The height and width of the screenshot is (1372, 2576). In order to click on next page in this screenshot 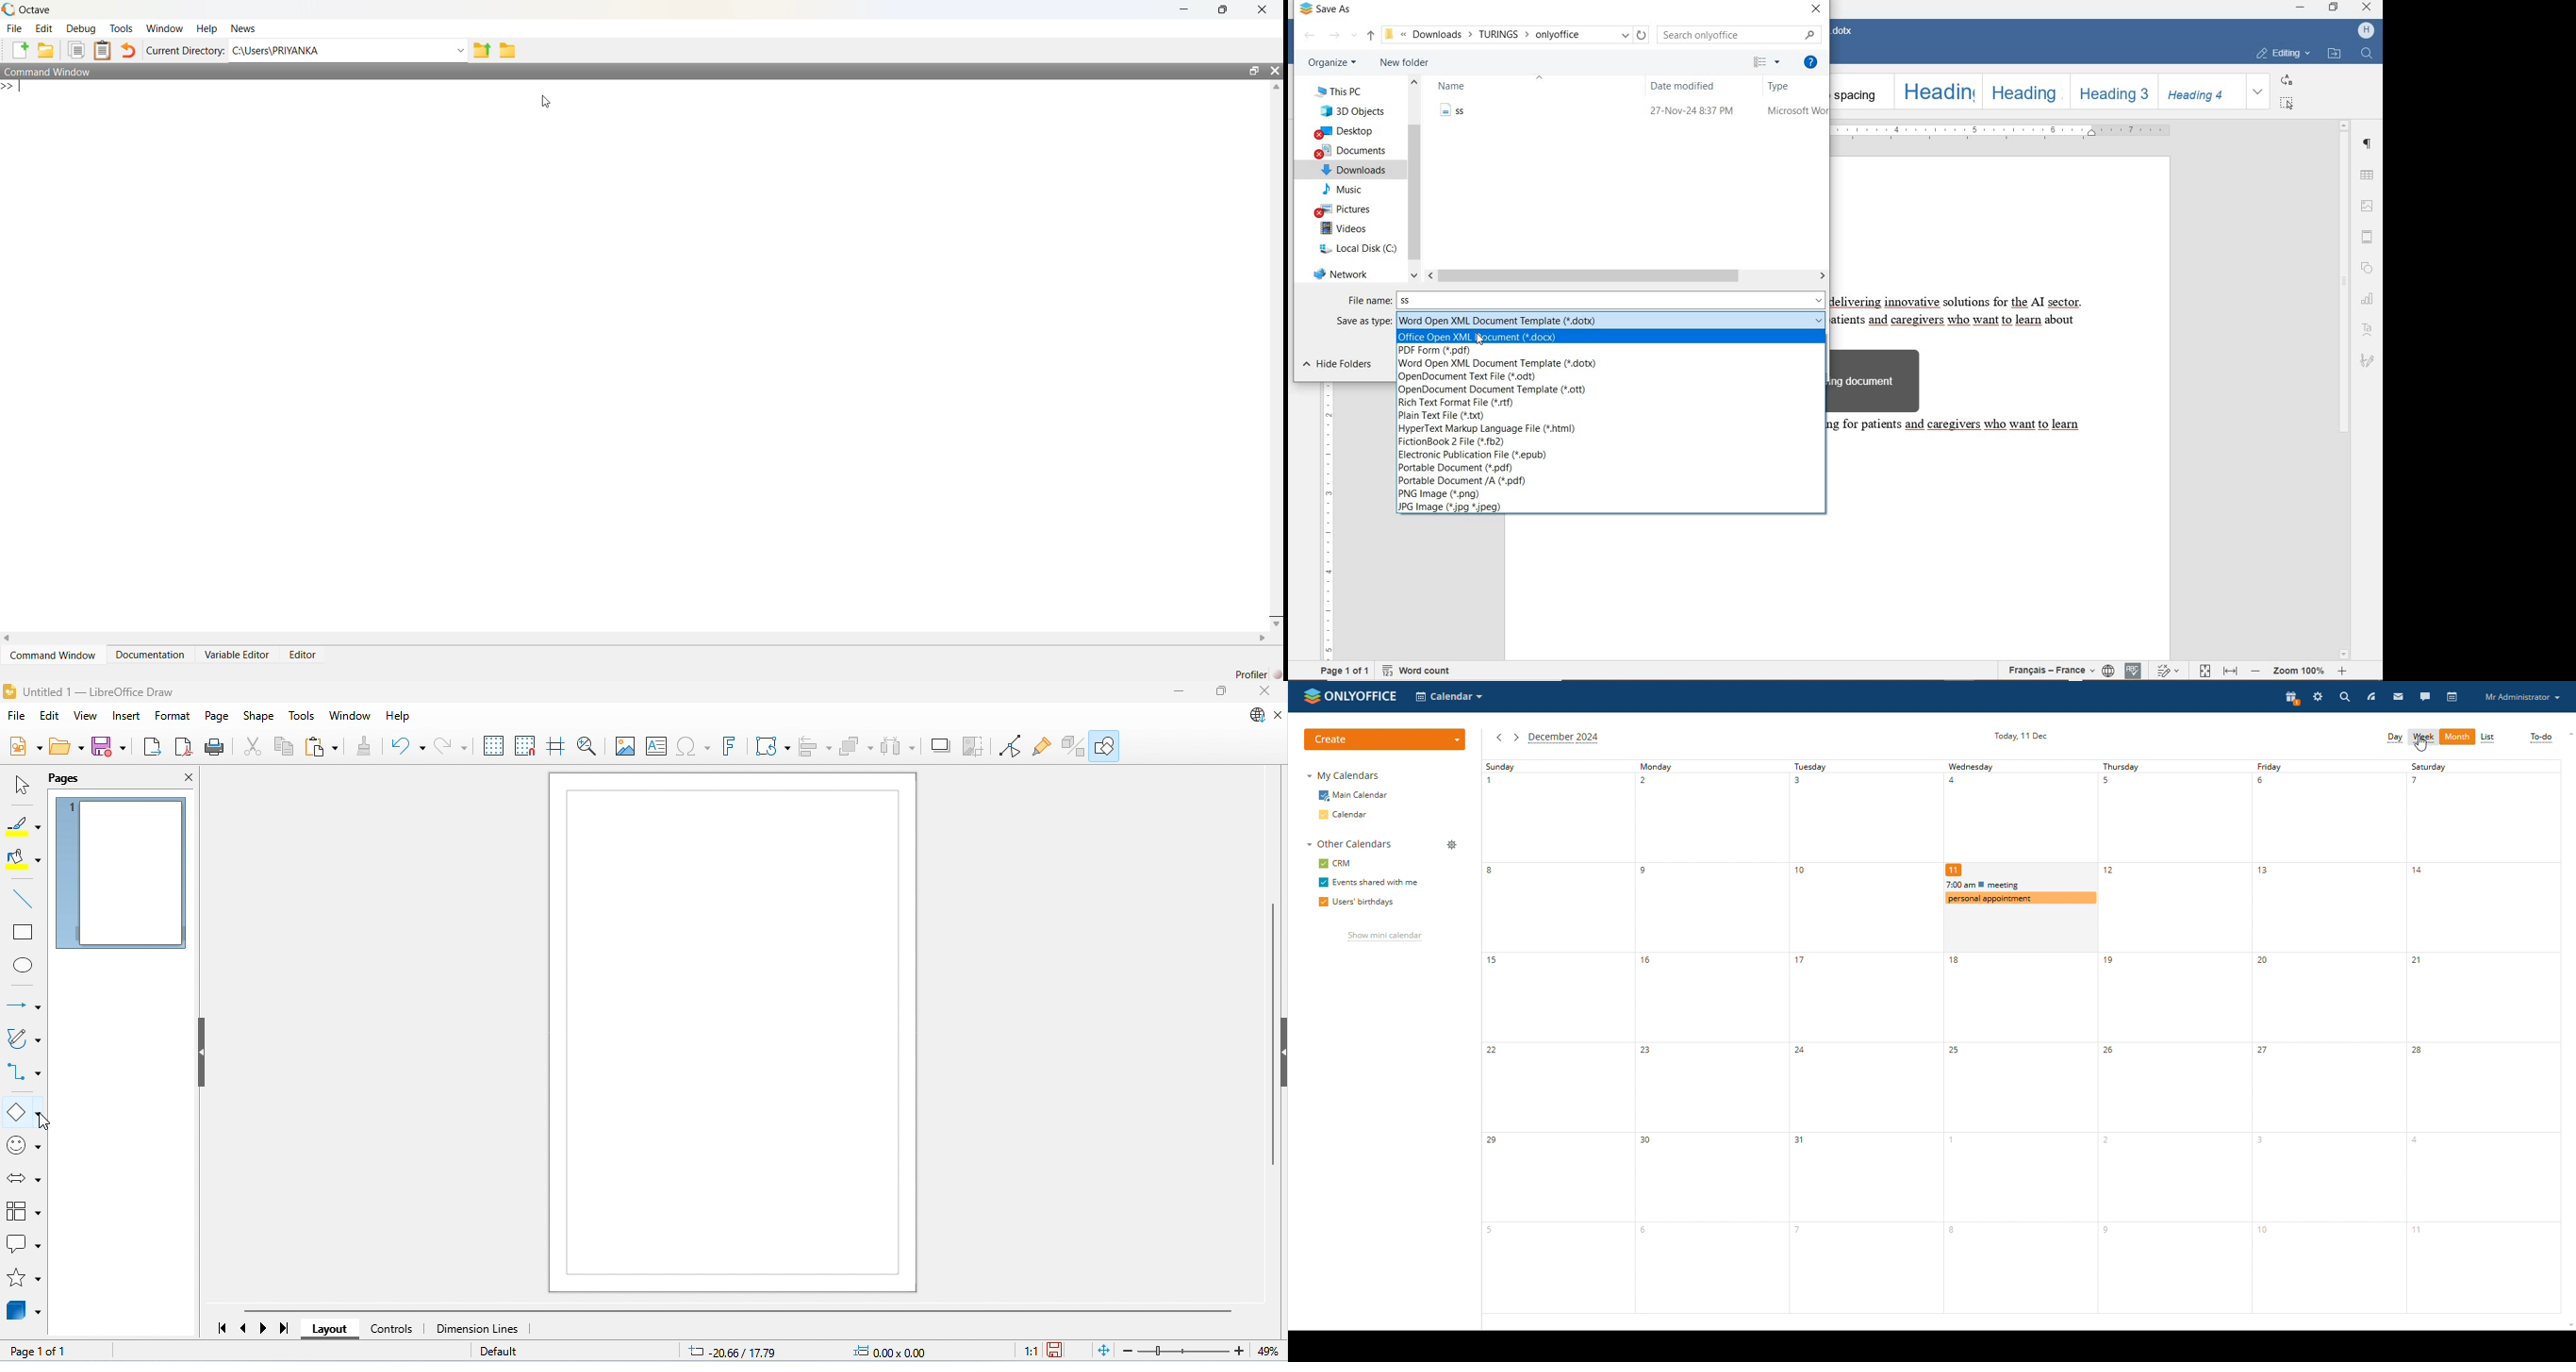, I will do `click(262, 1328)`.